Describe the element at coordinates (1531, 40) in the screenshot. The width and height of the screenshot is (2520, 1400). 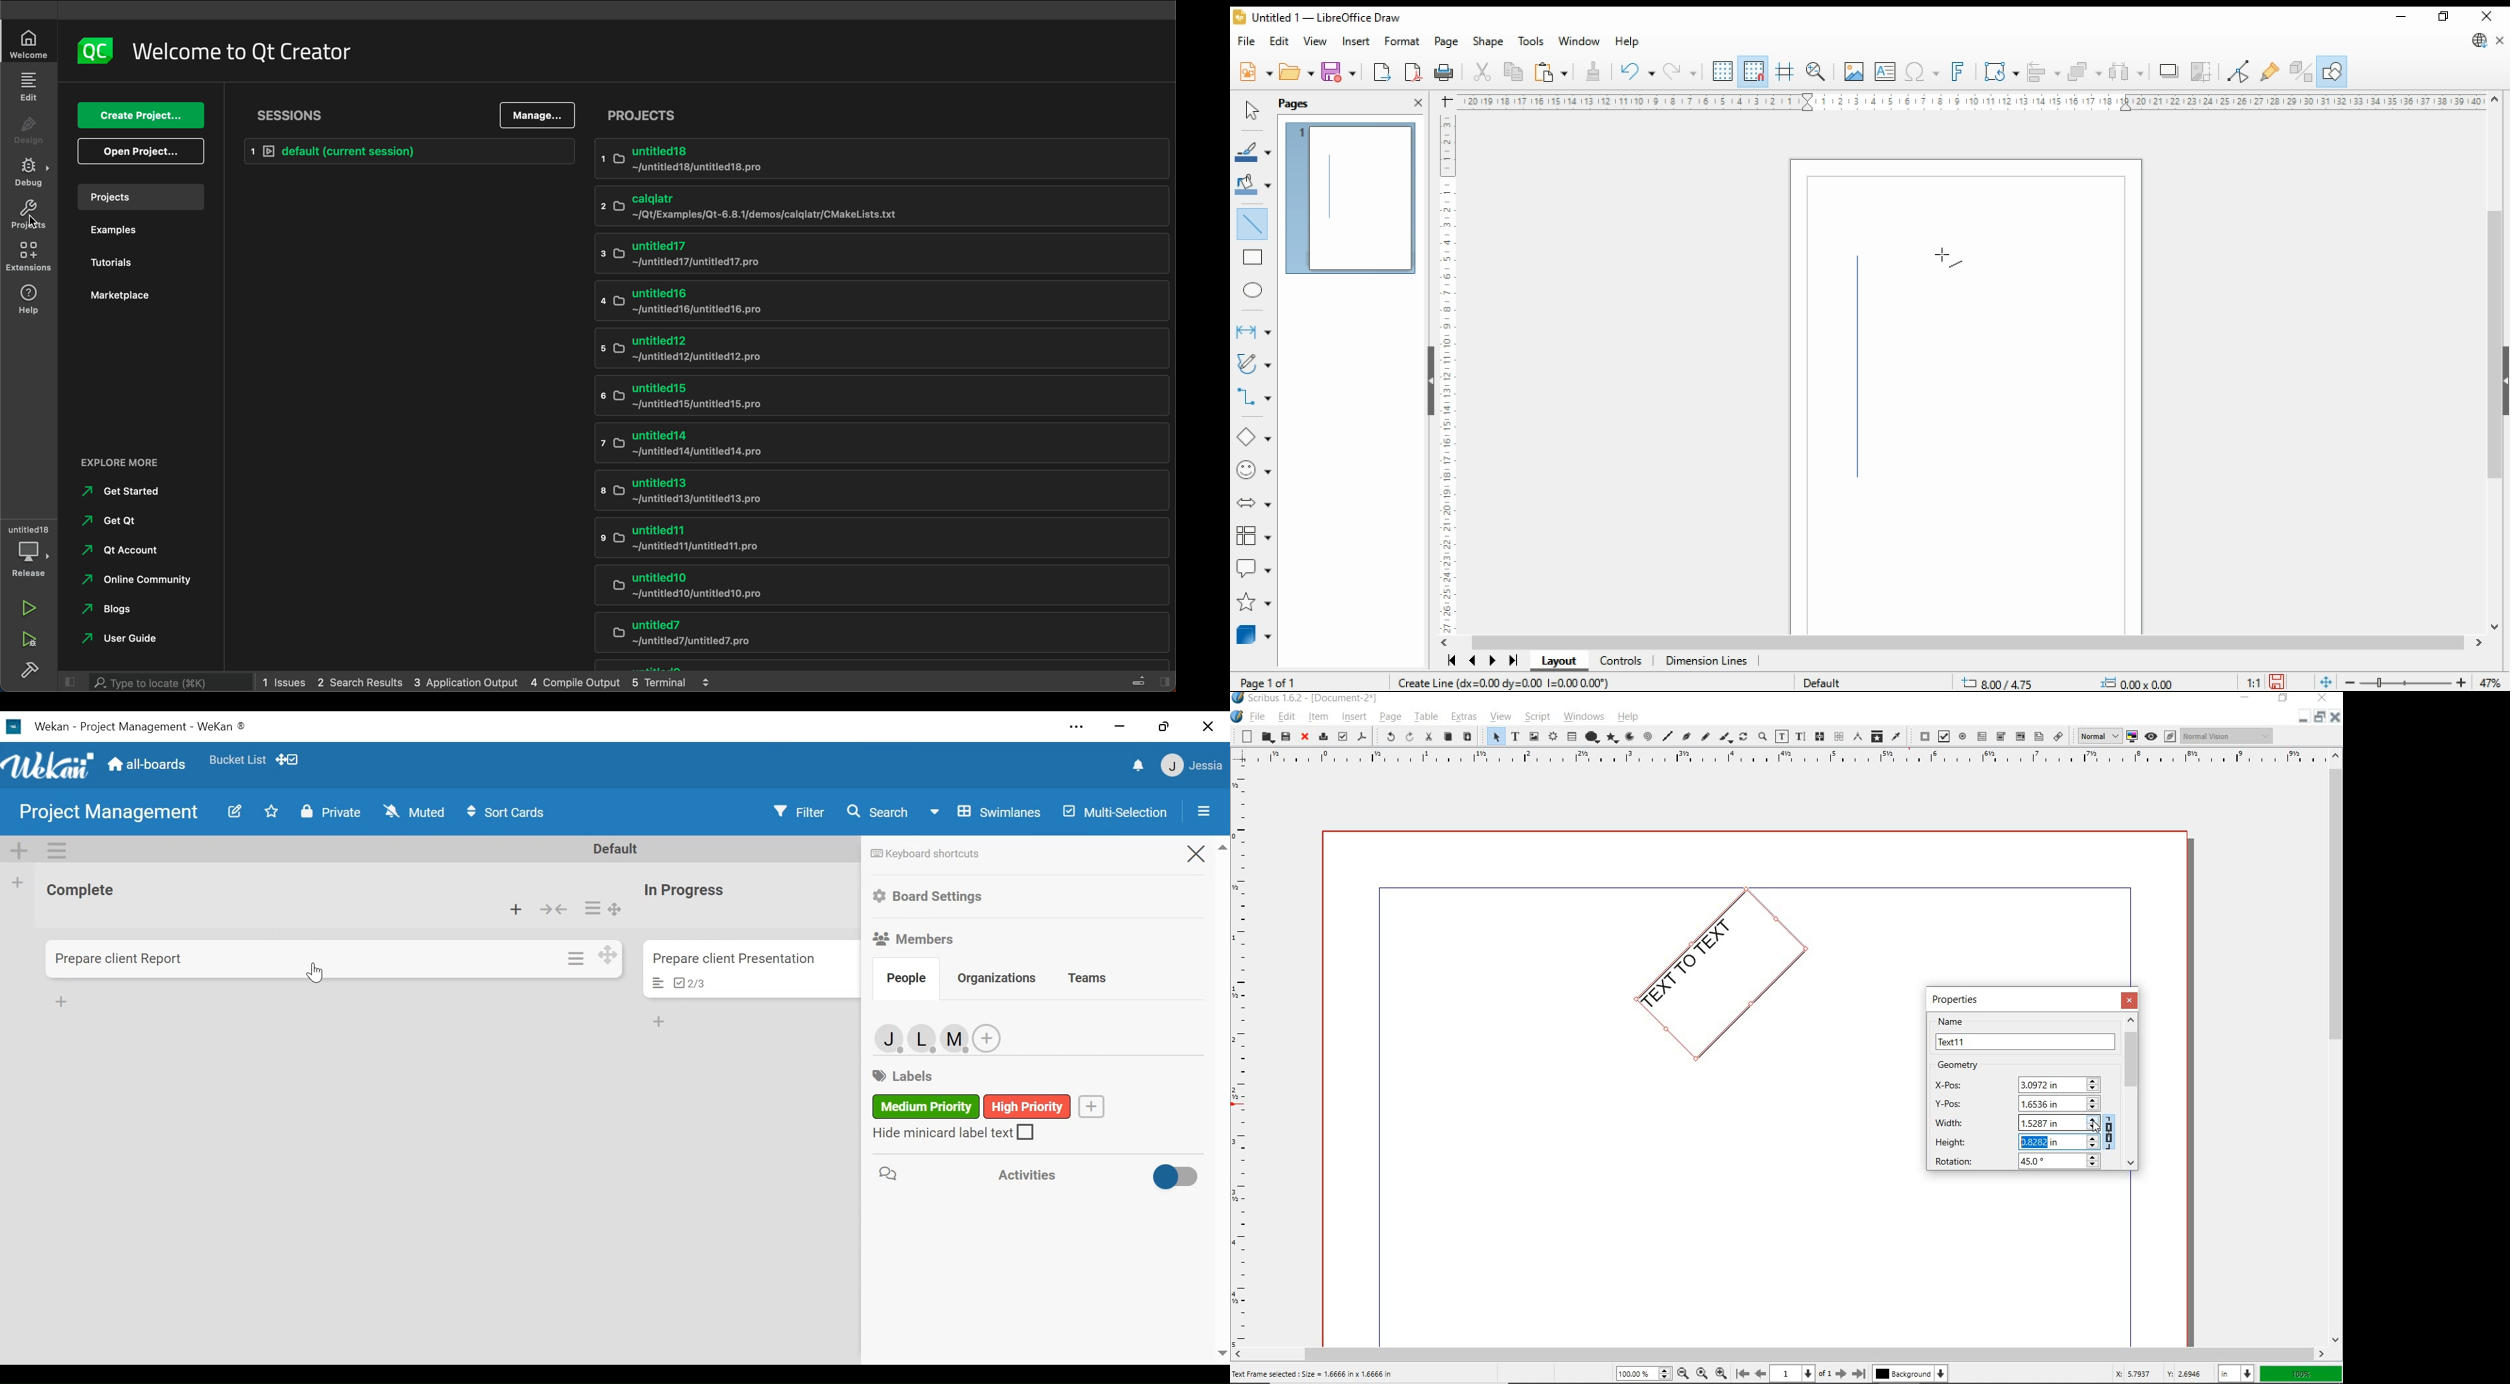
I see `tools` at that location.